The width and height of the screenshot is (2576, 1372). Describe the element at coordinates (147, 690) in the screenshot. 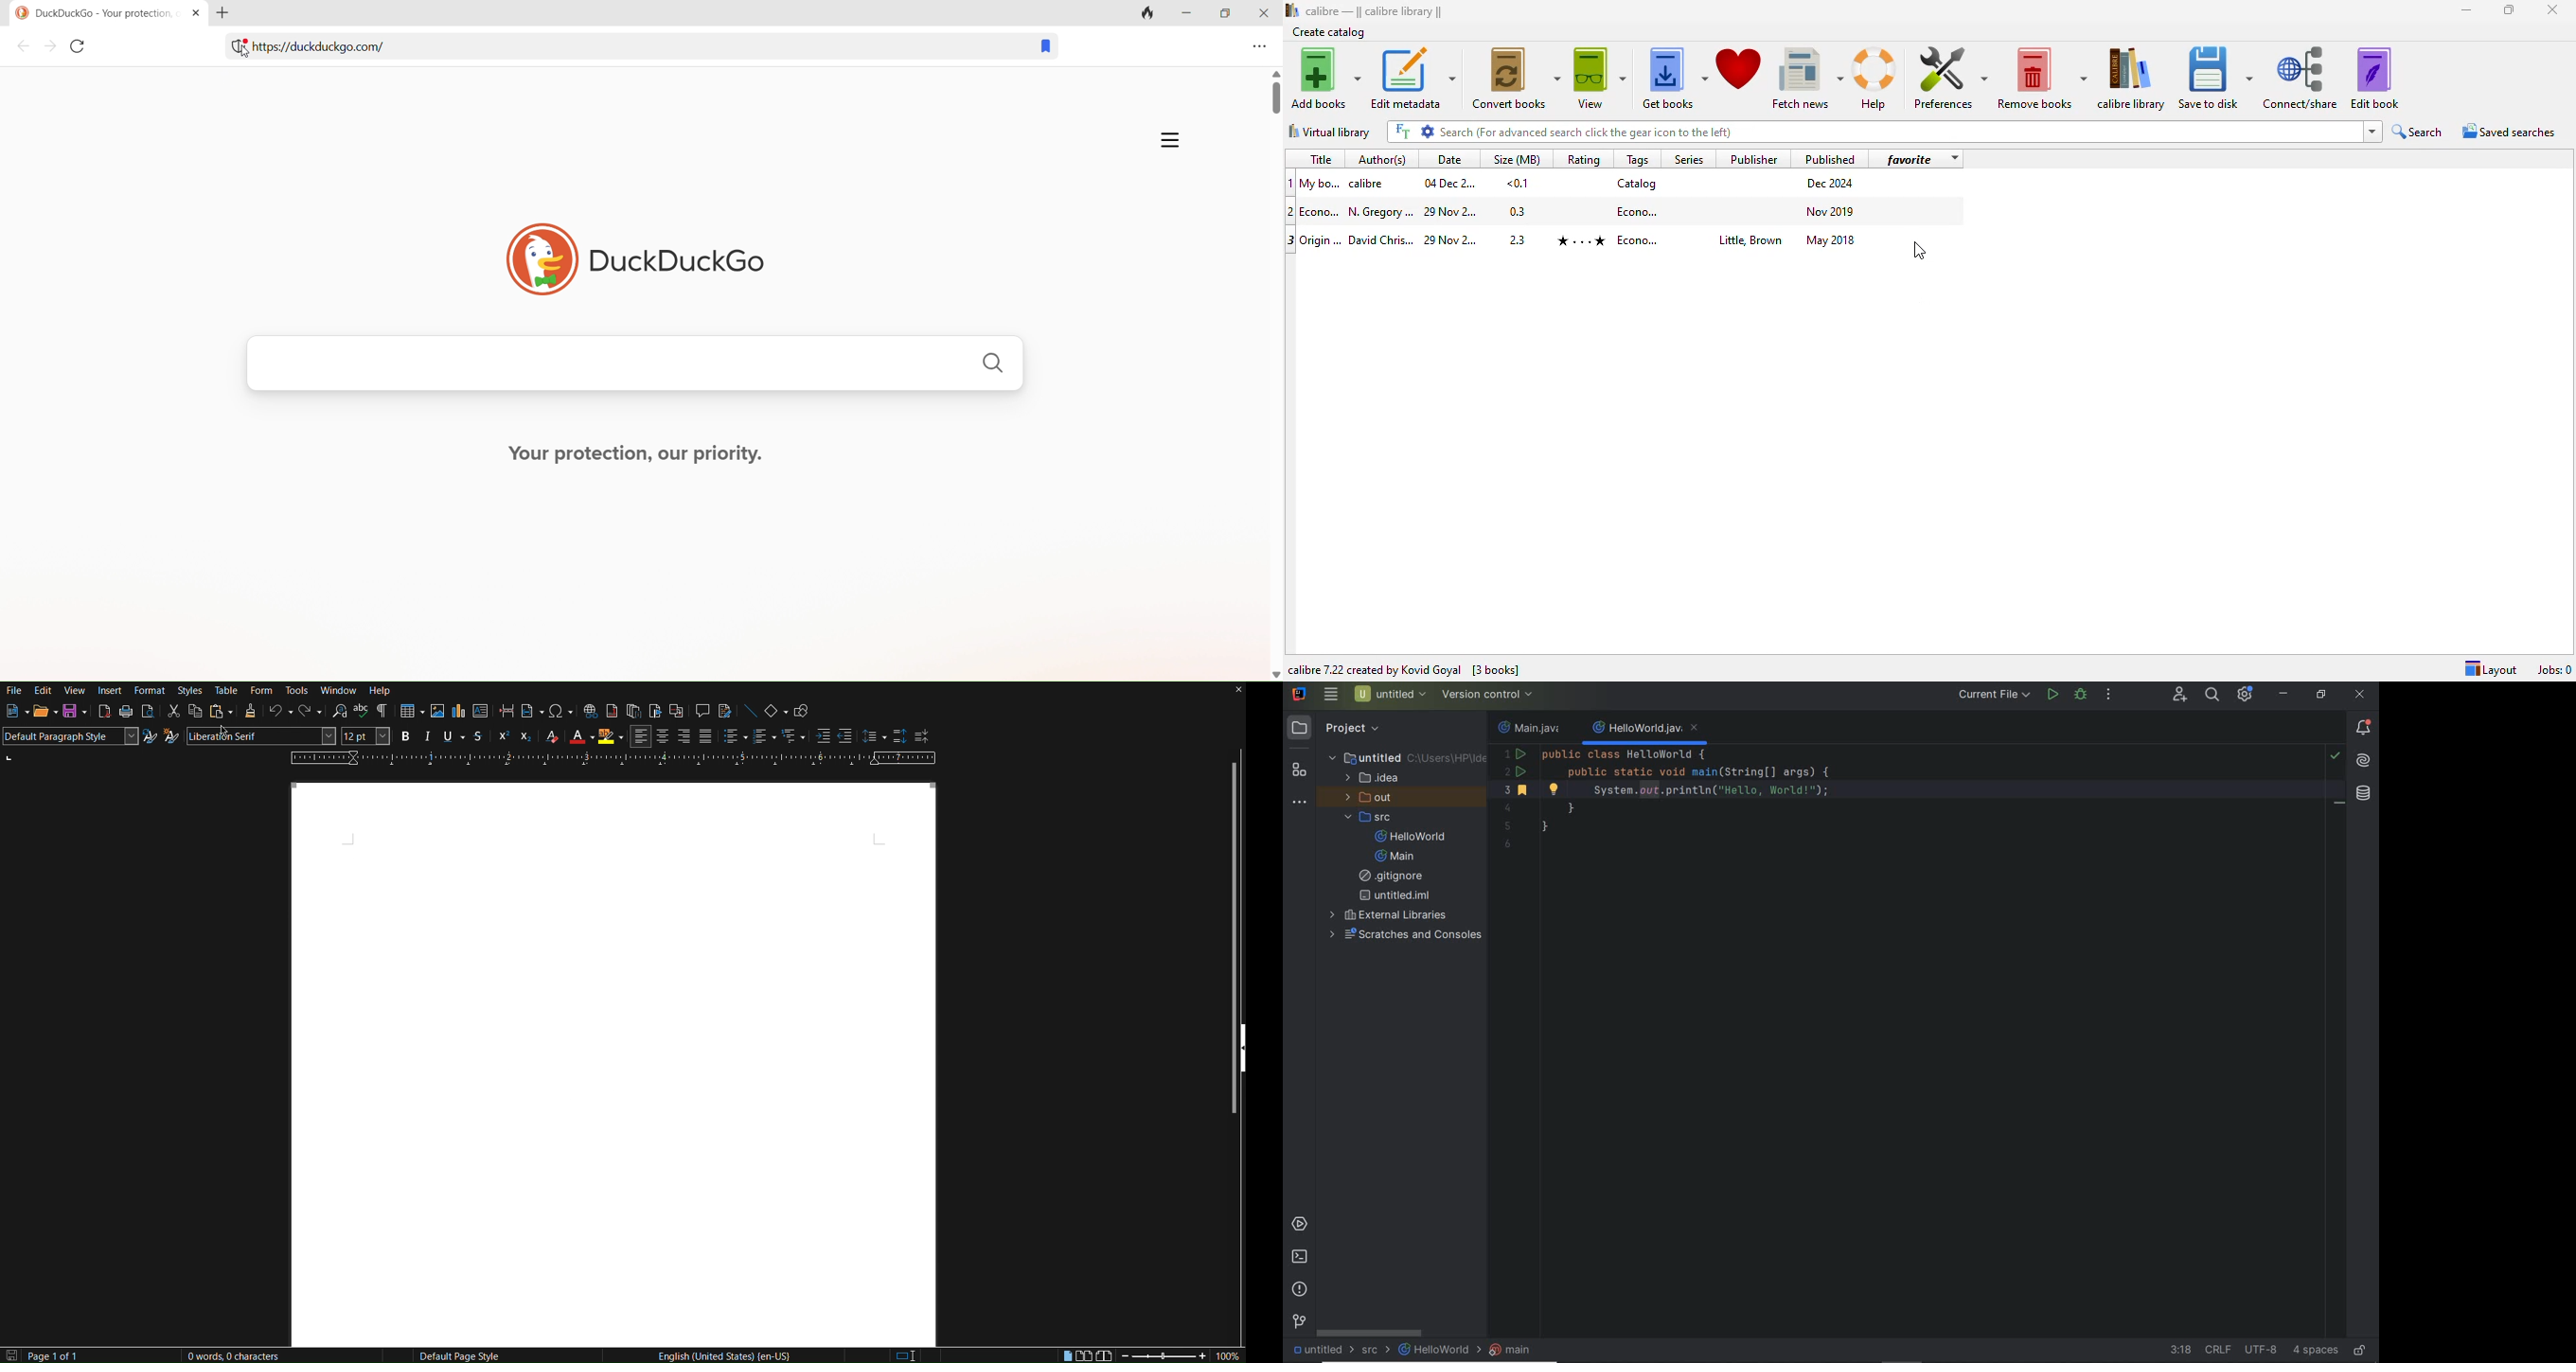

I see `Format` at that location.